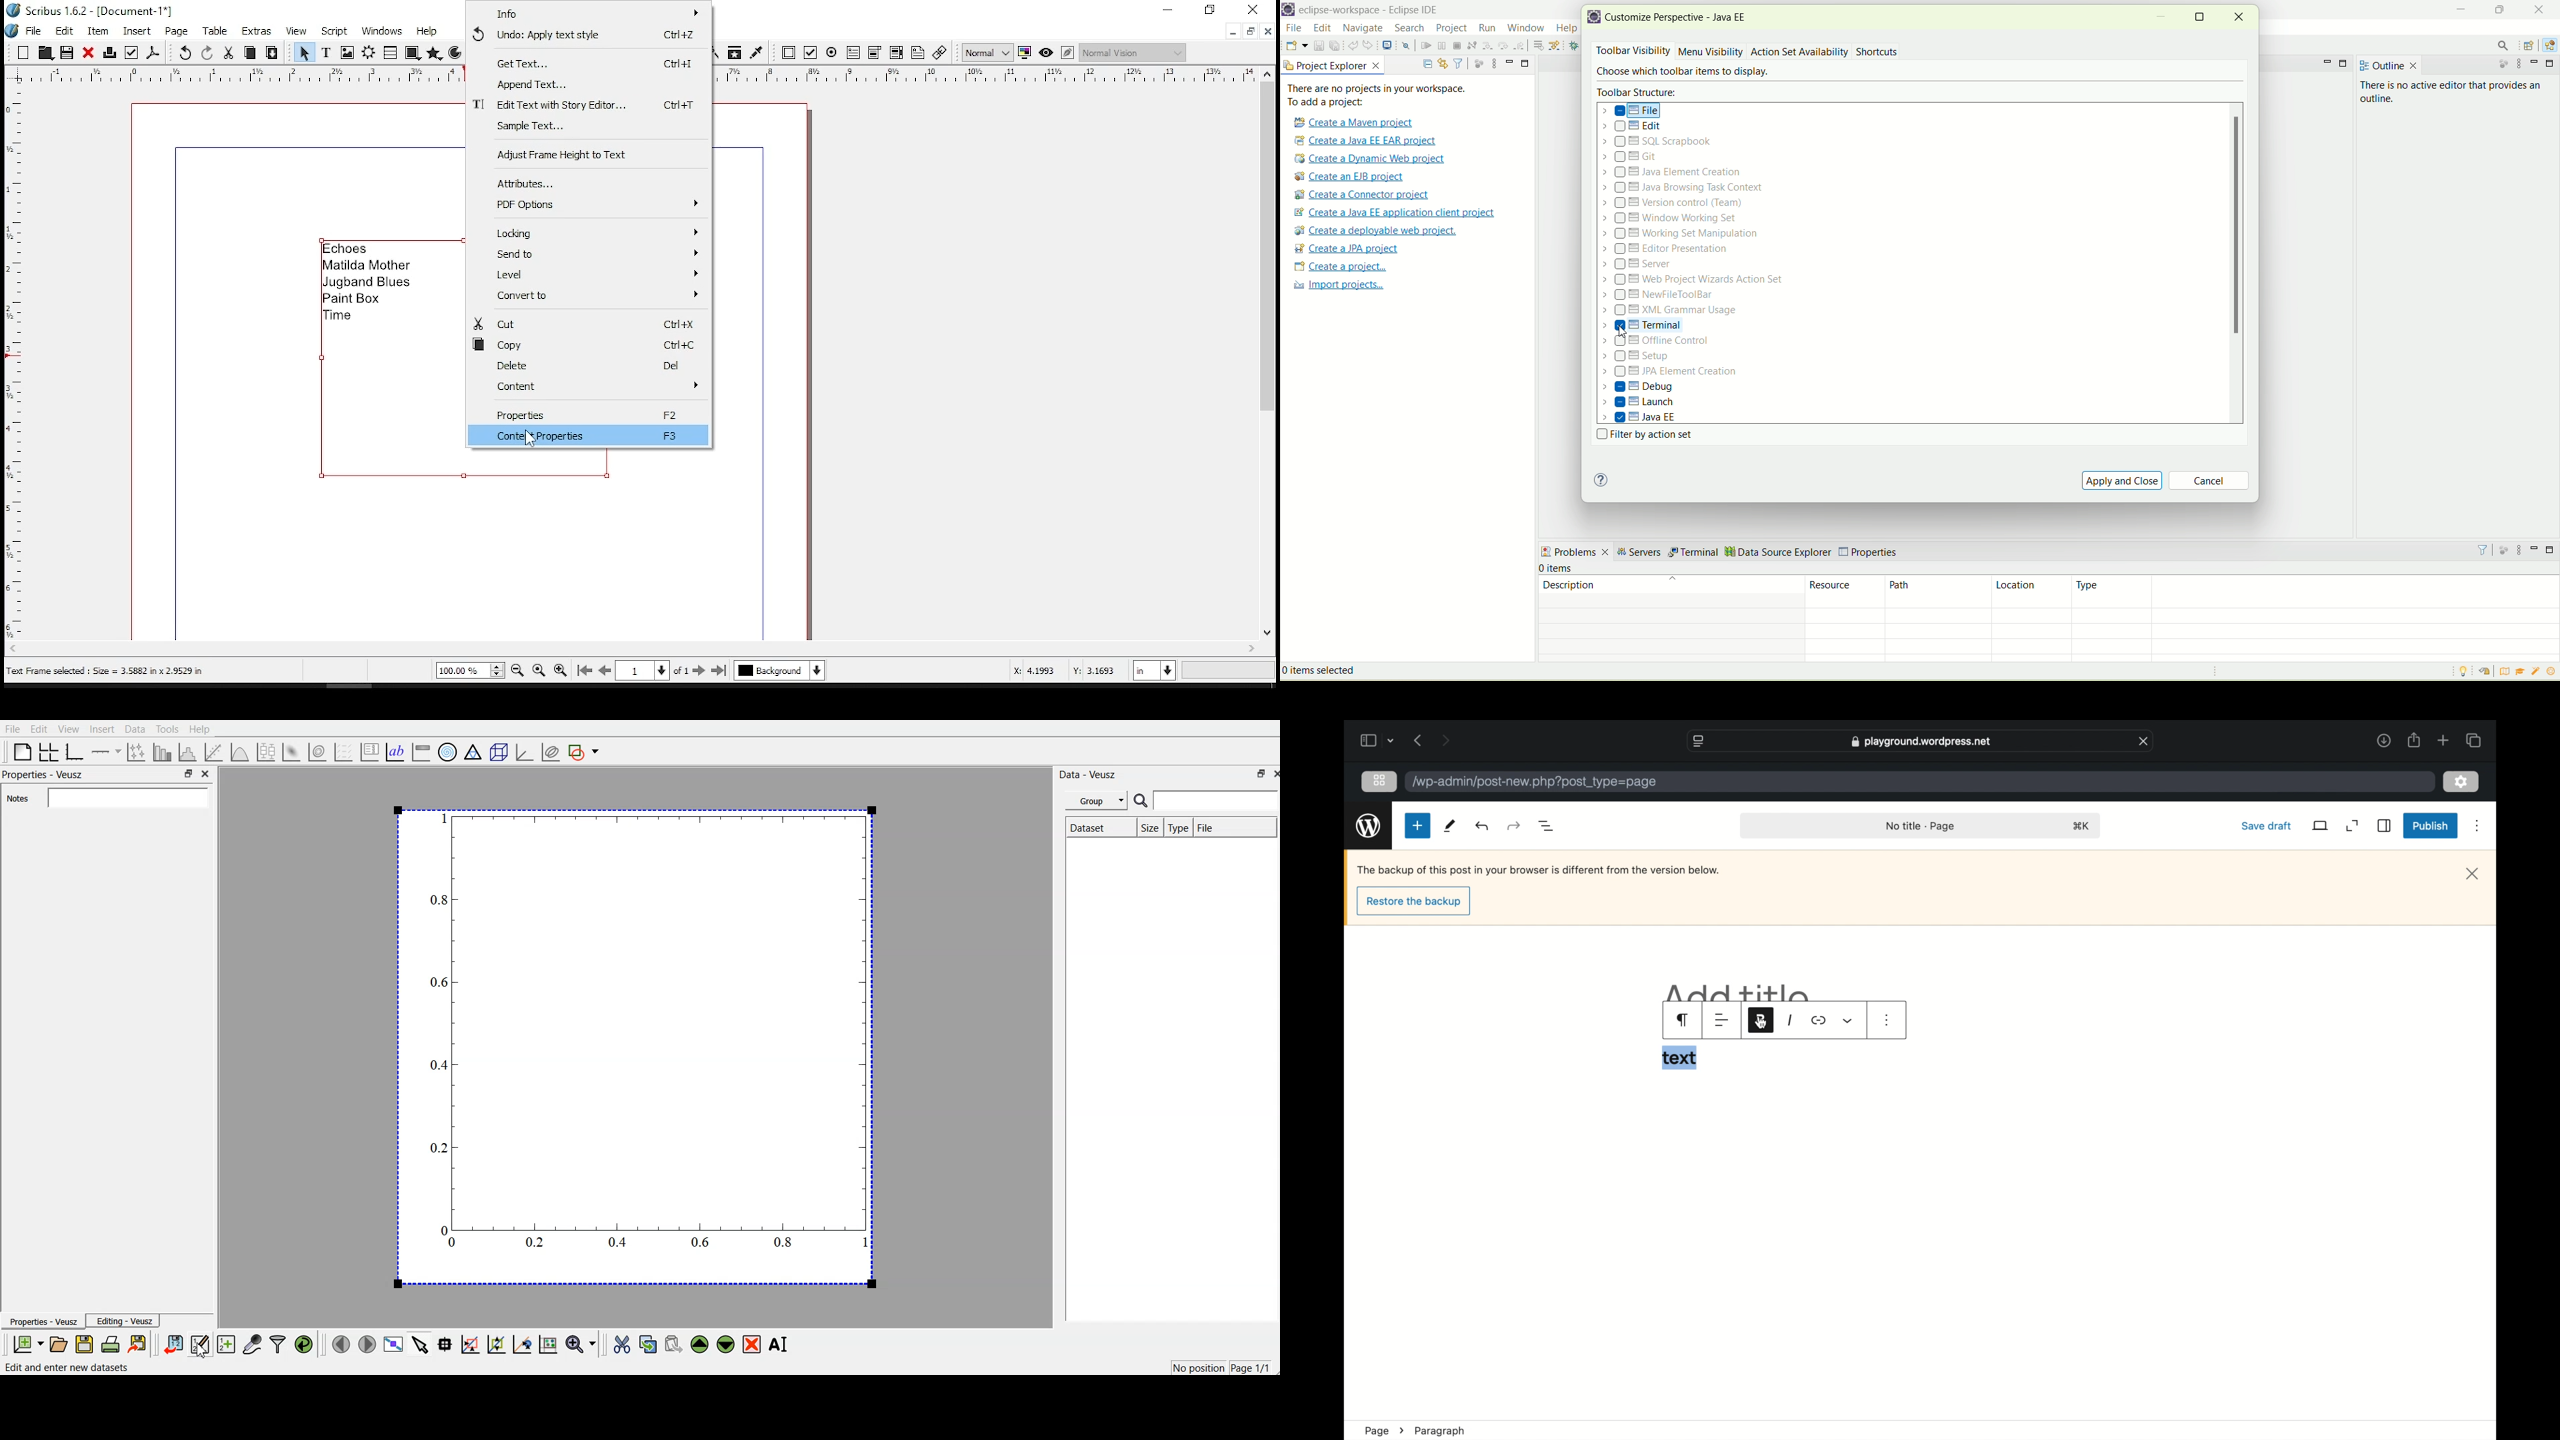  What do you see at coordinates (853, 53) in the screenshot?
I see `pdf text field` at bounding box center [853, 53].